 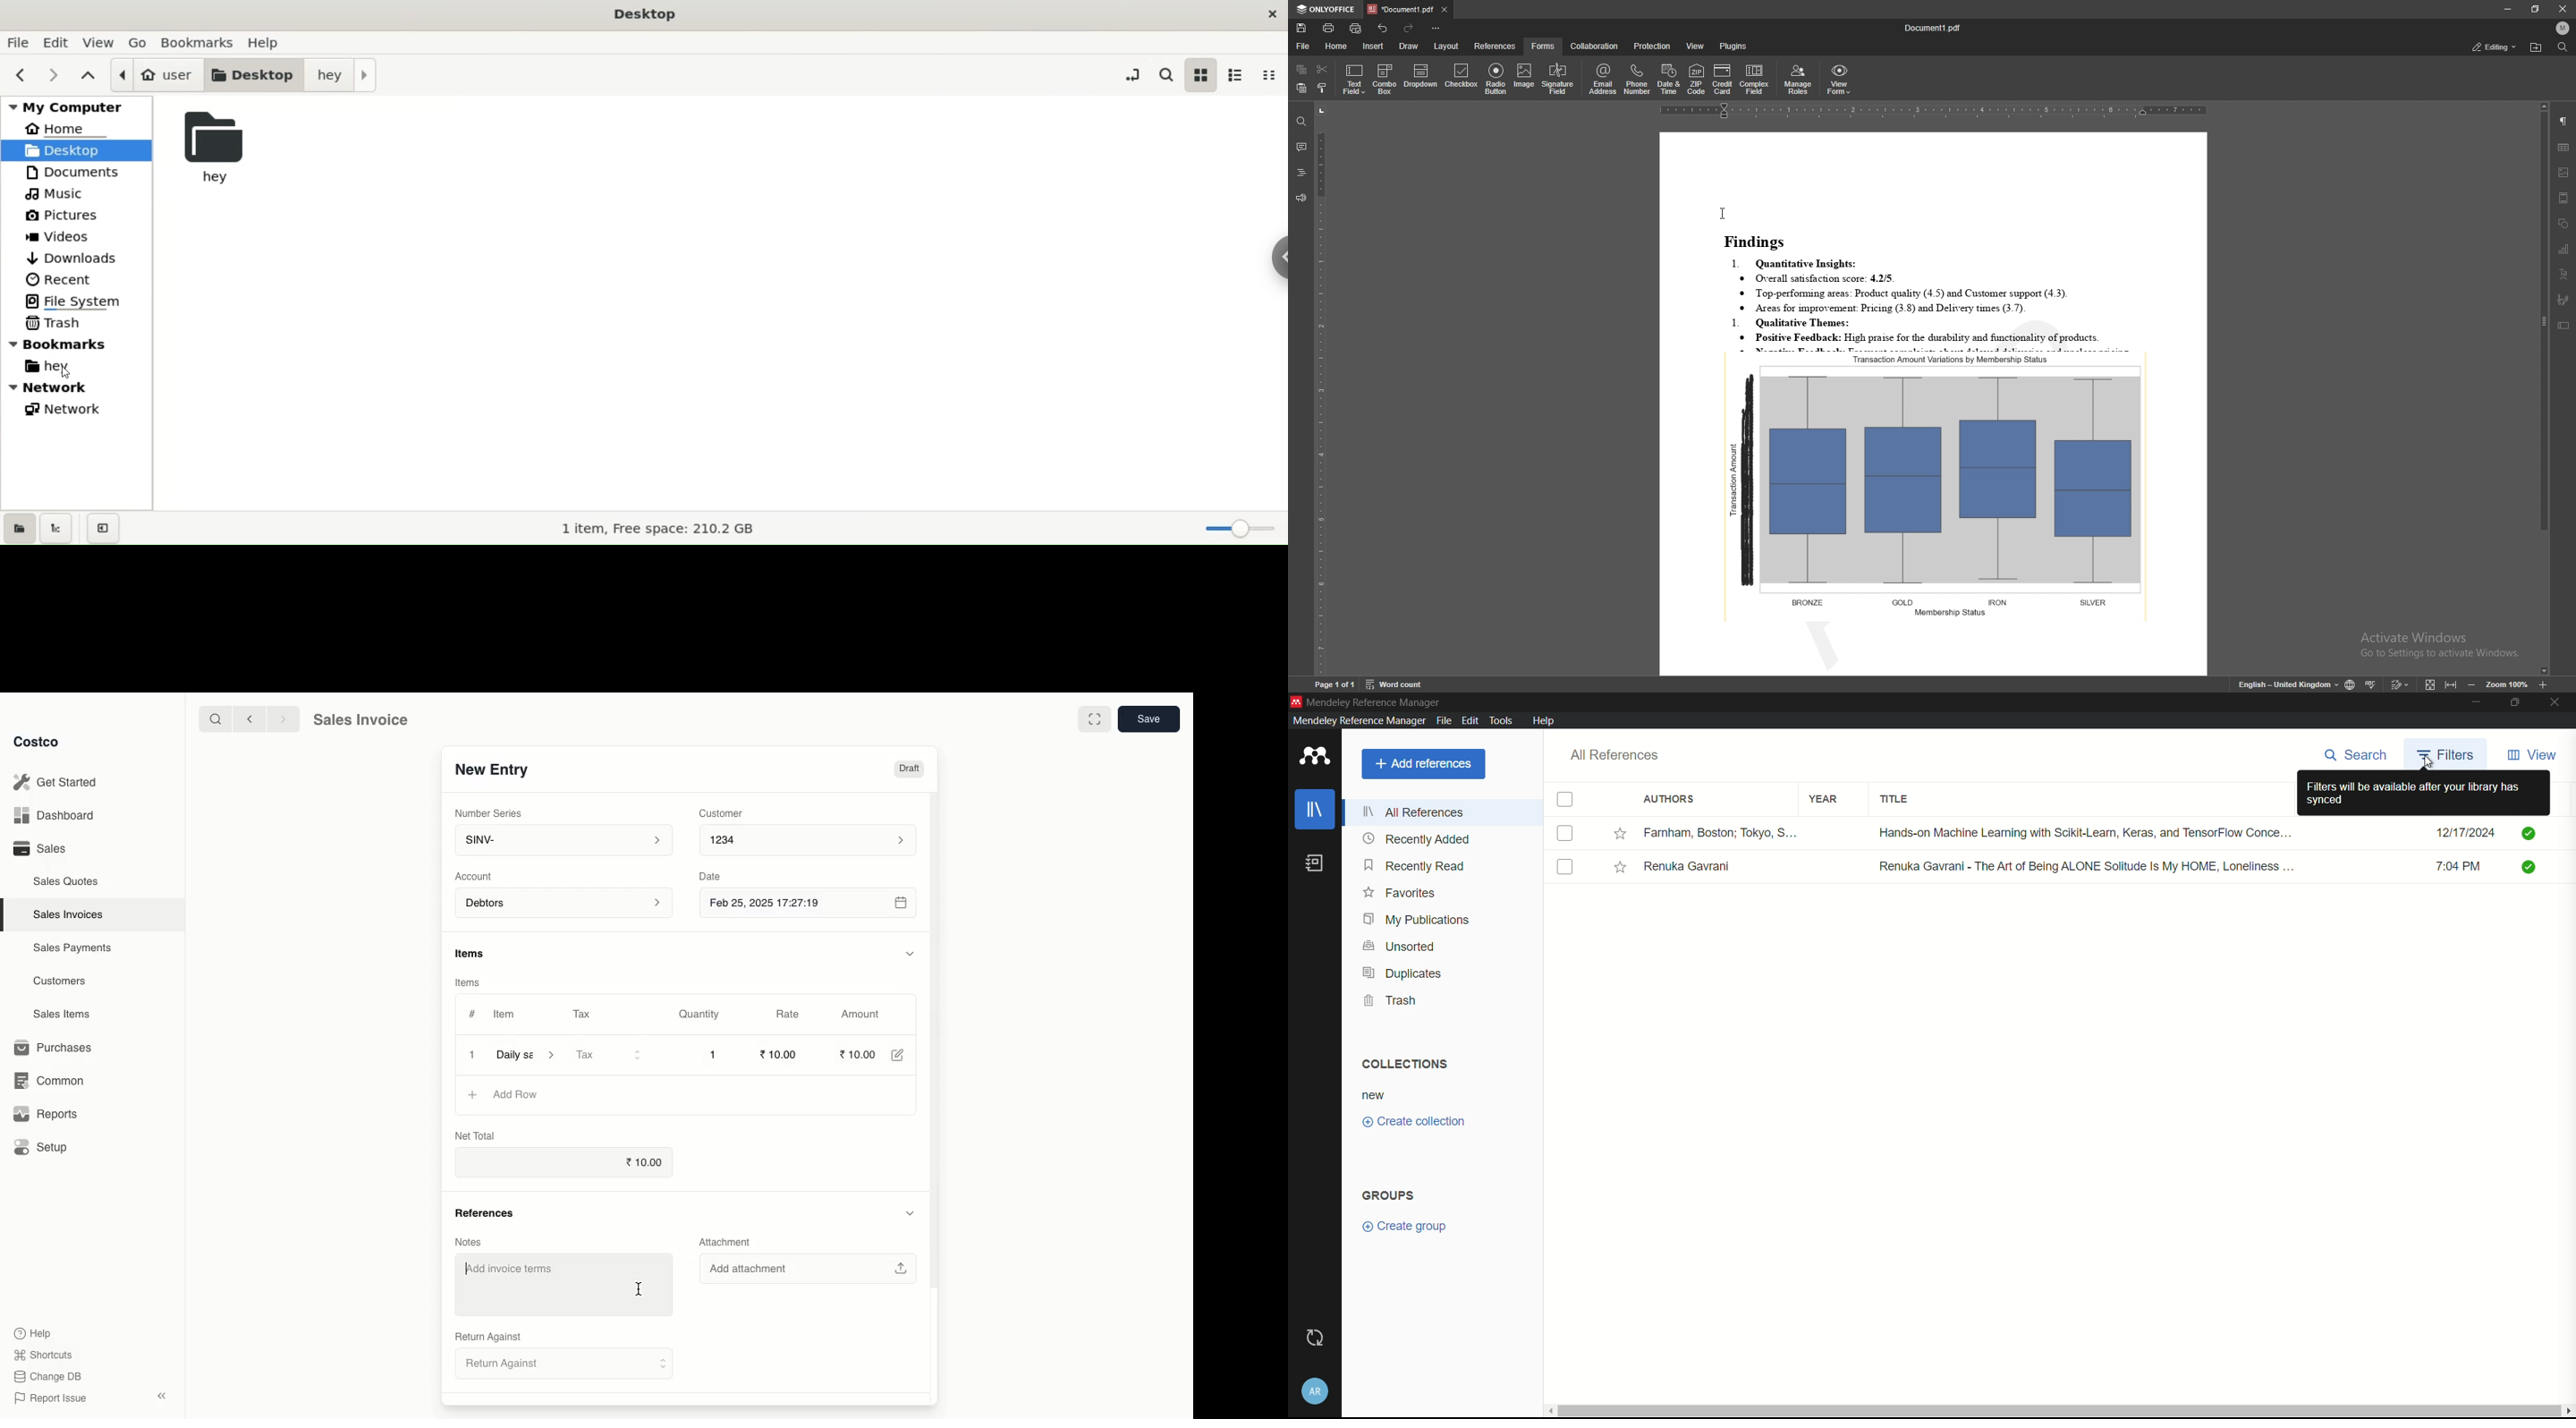 What do you see at coordinates (1321, 389) in the screenshot?
I see `vertical scale` at bounding box center [1321, 389].